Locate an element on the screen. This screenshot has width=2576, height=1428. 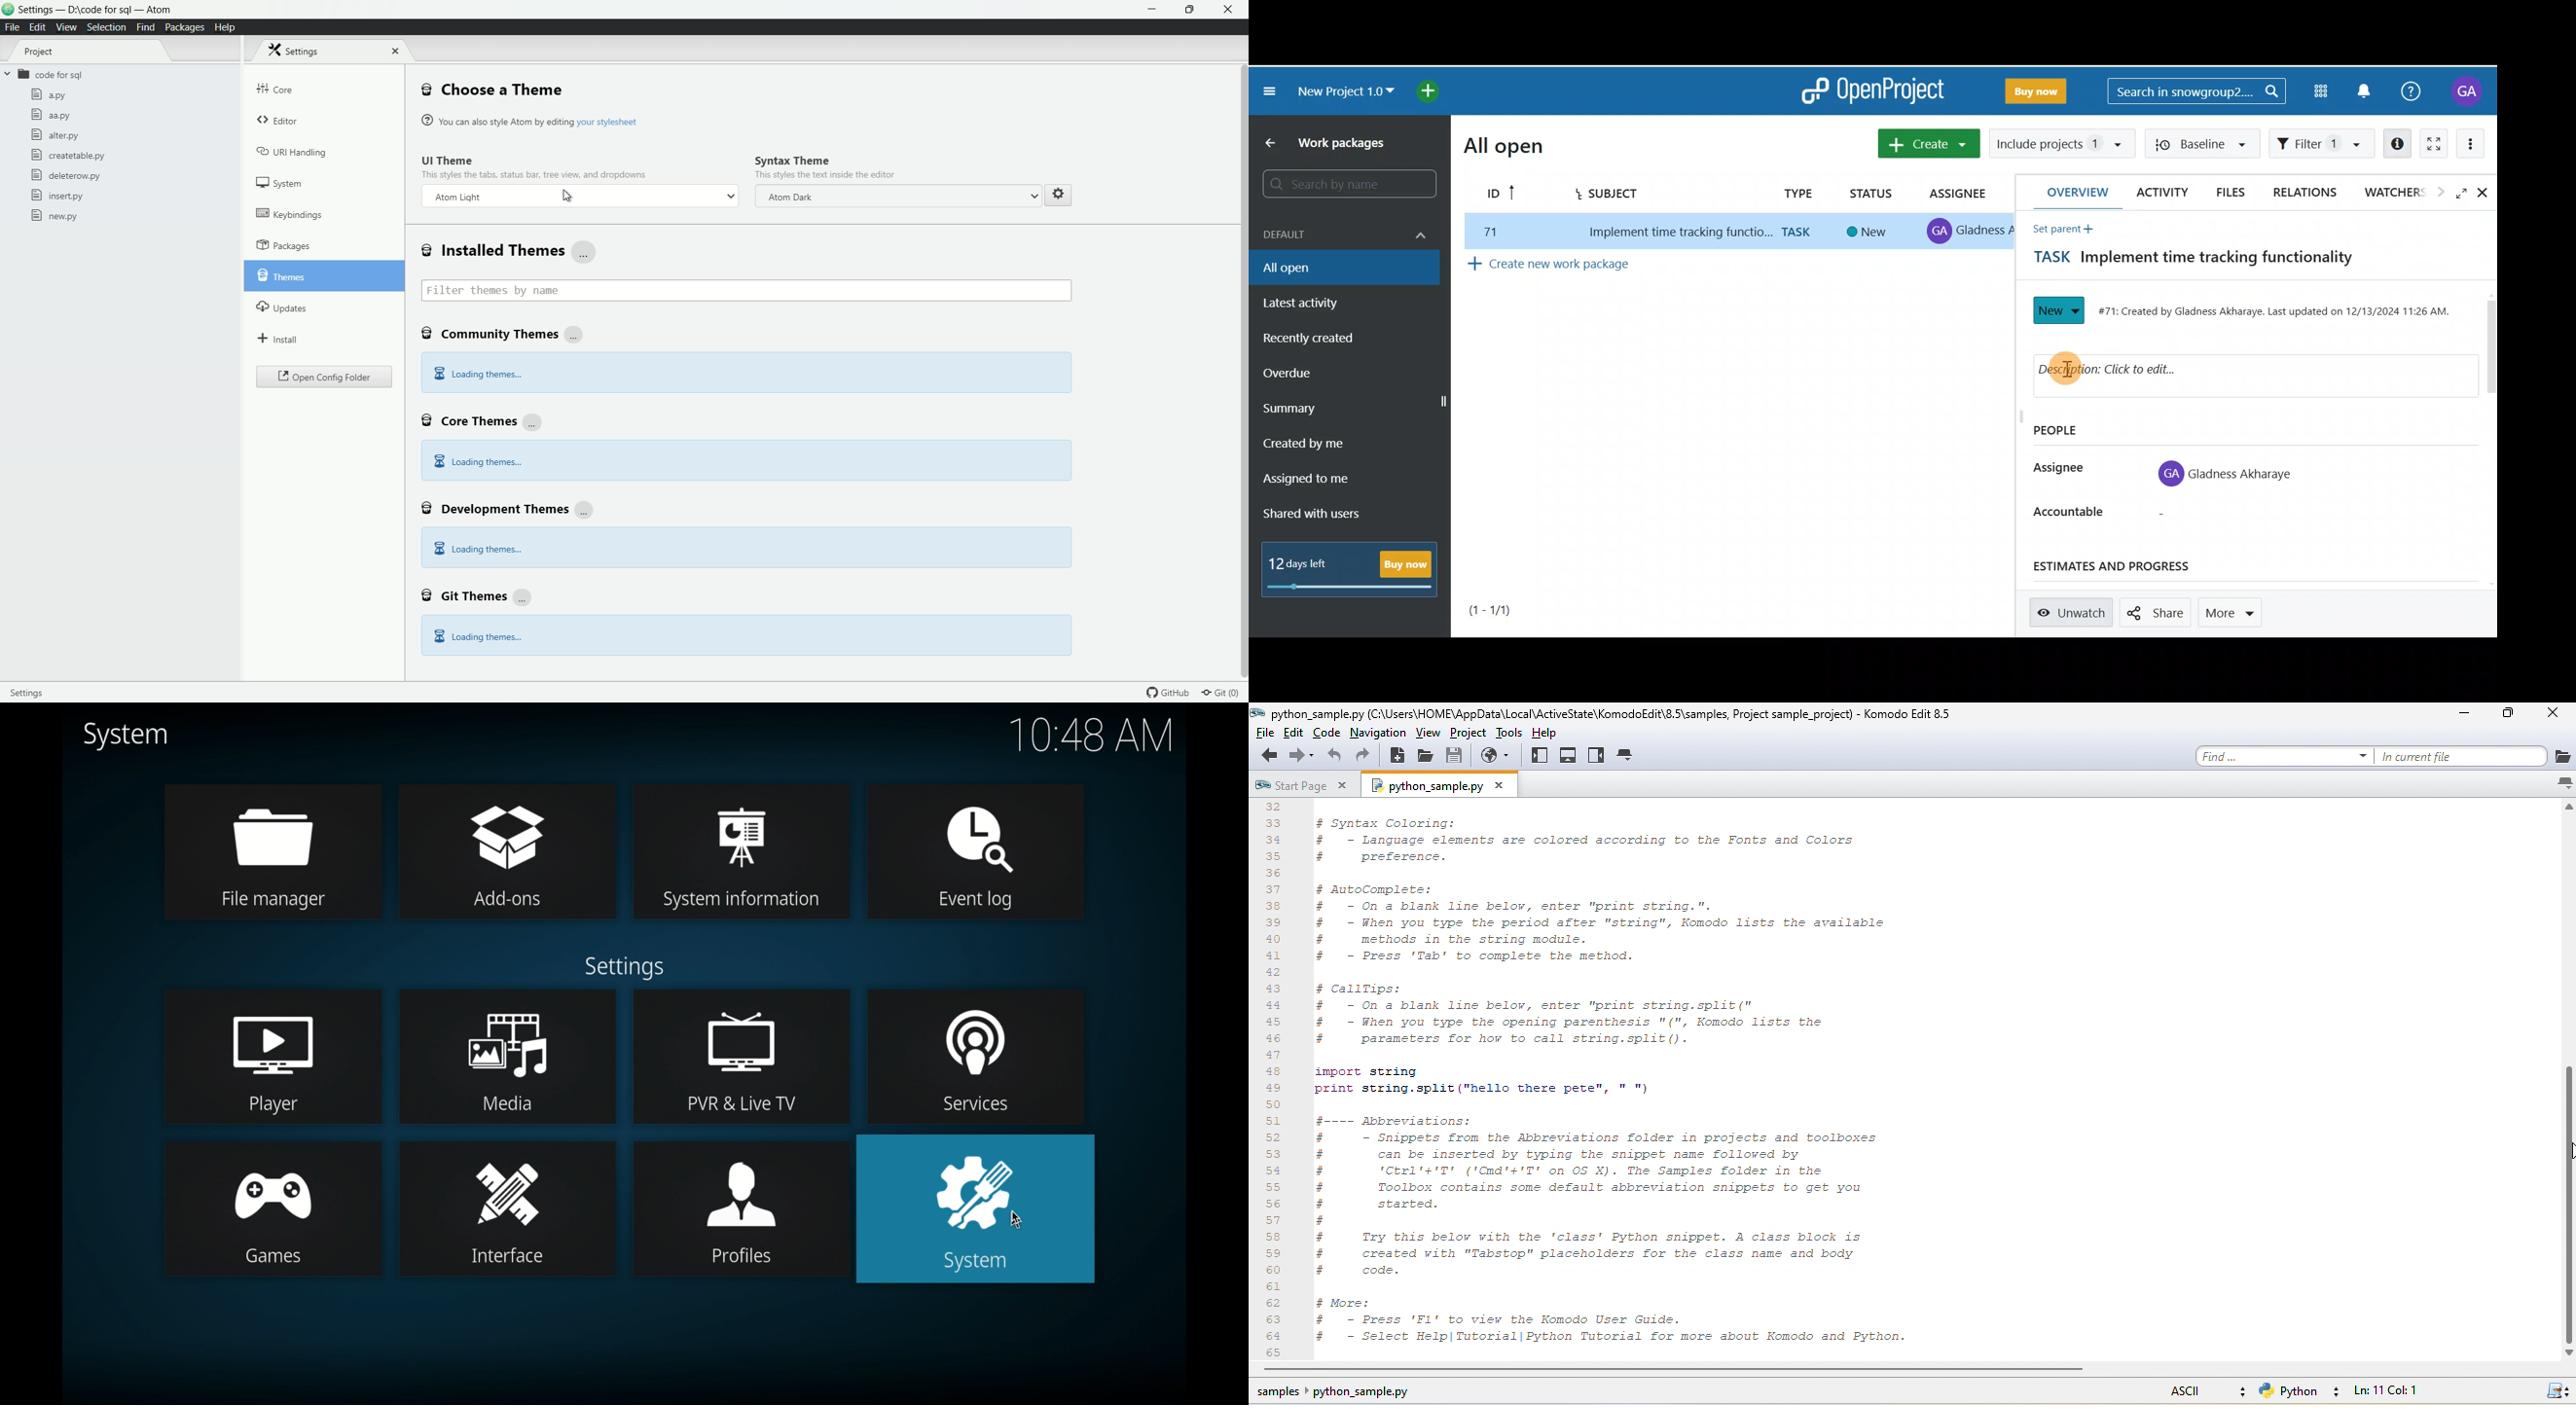
add-ons is located at coordinates (507, 851).